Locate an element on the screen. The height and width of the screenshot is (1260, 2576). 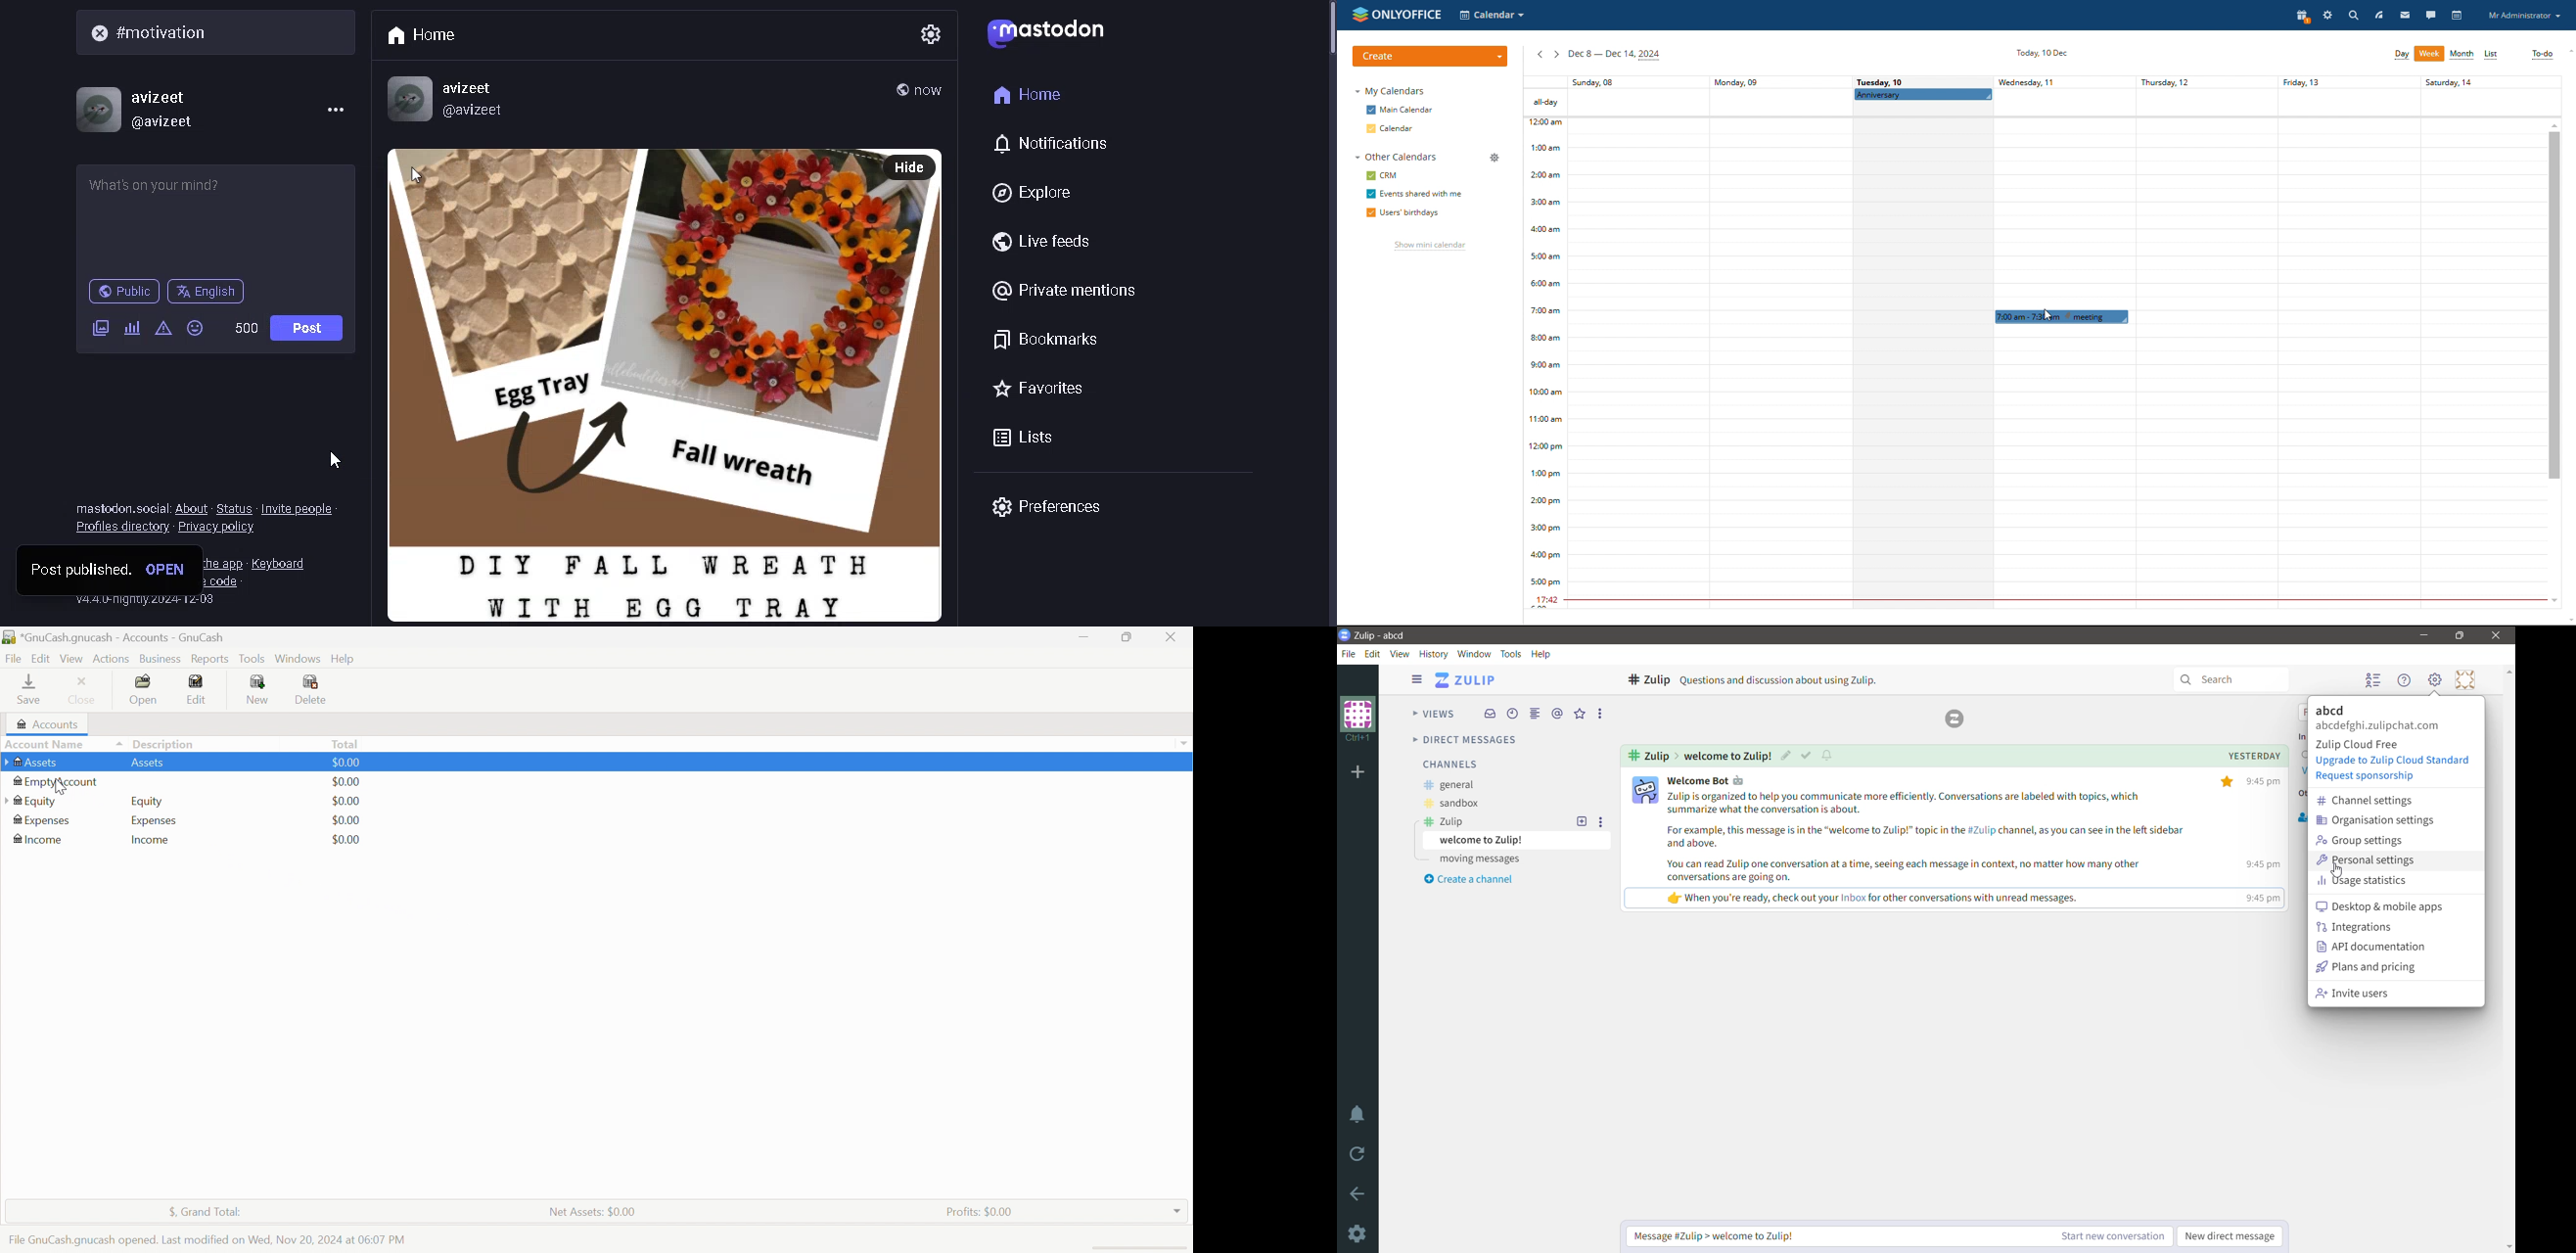
Add organization is located at coordinates (1360, 773).